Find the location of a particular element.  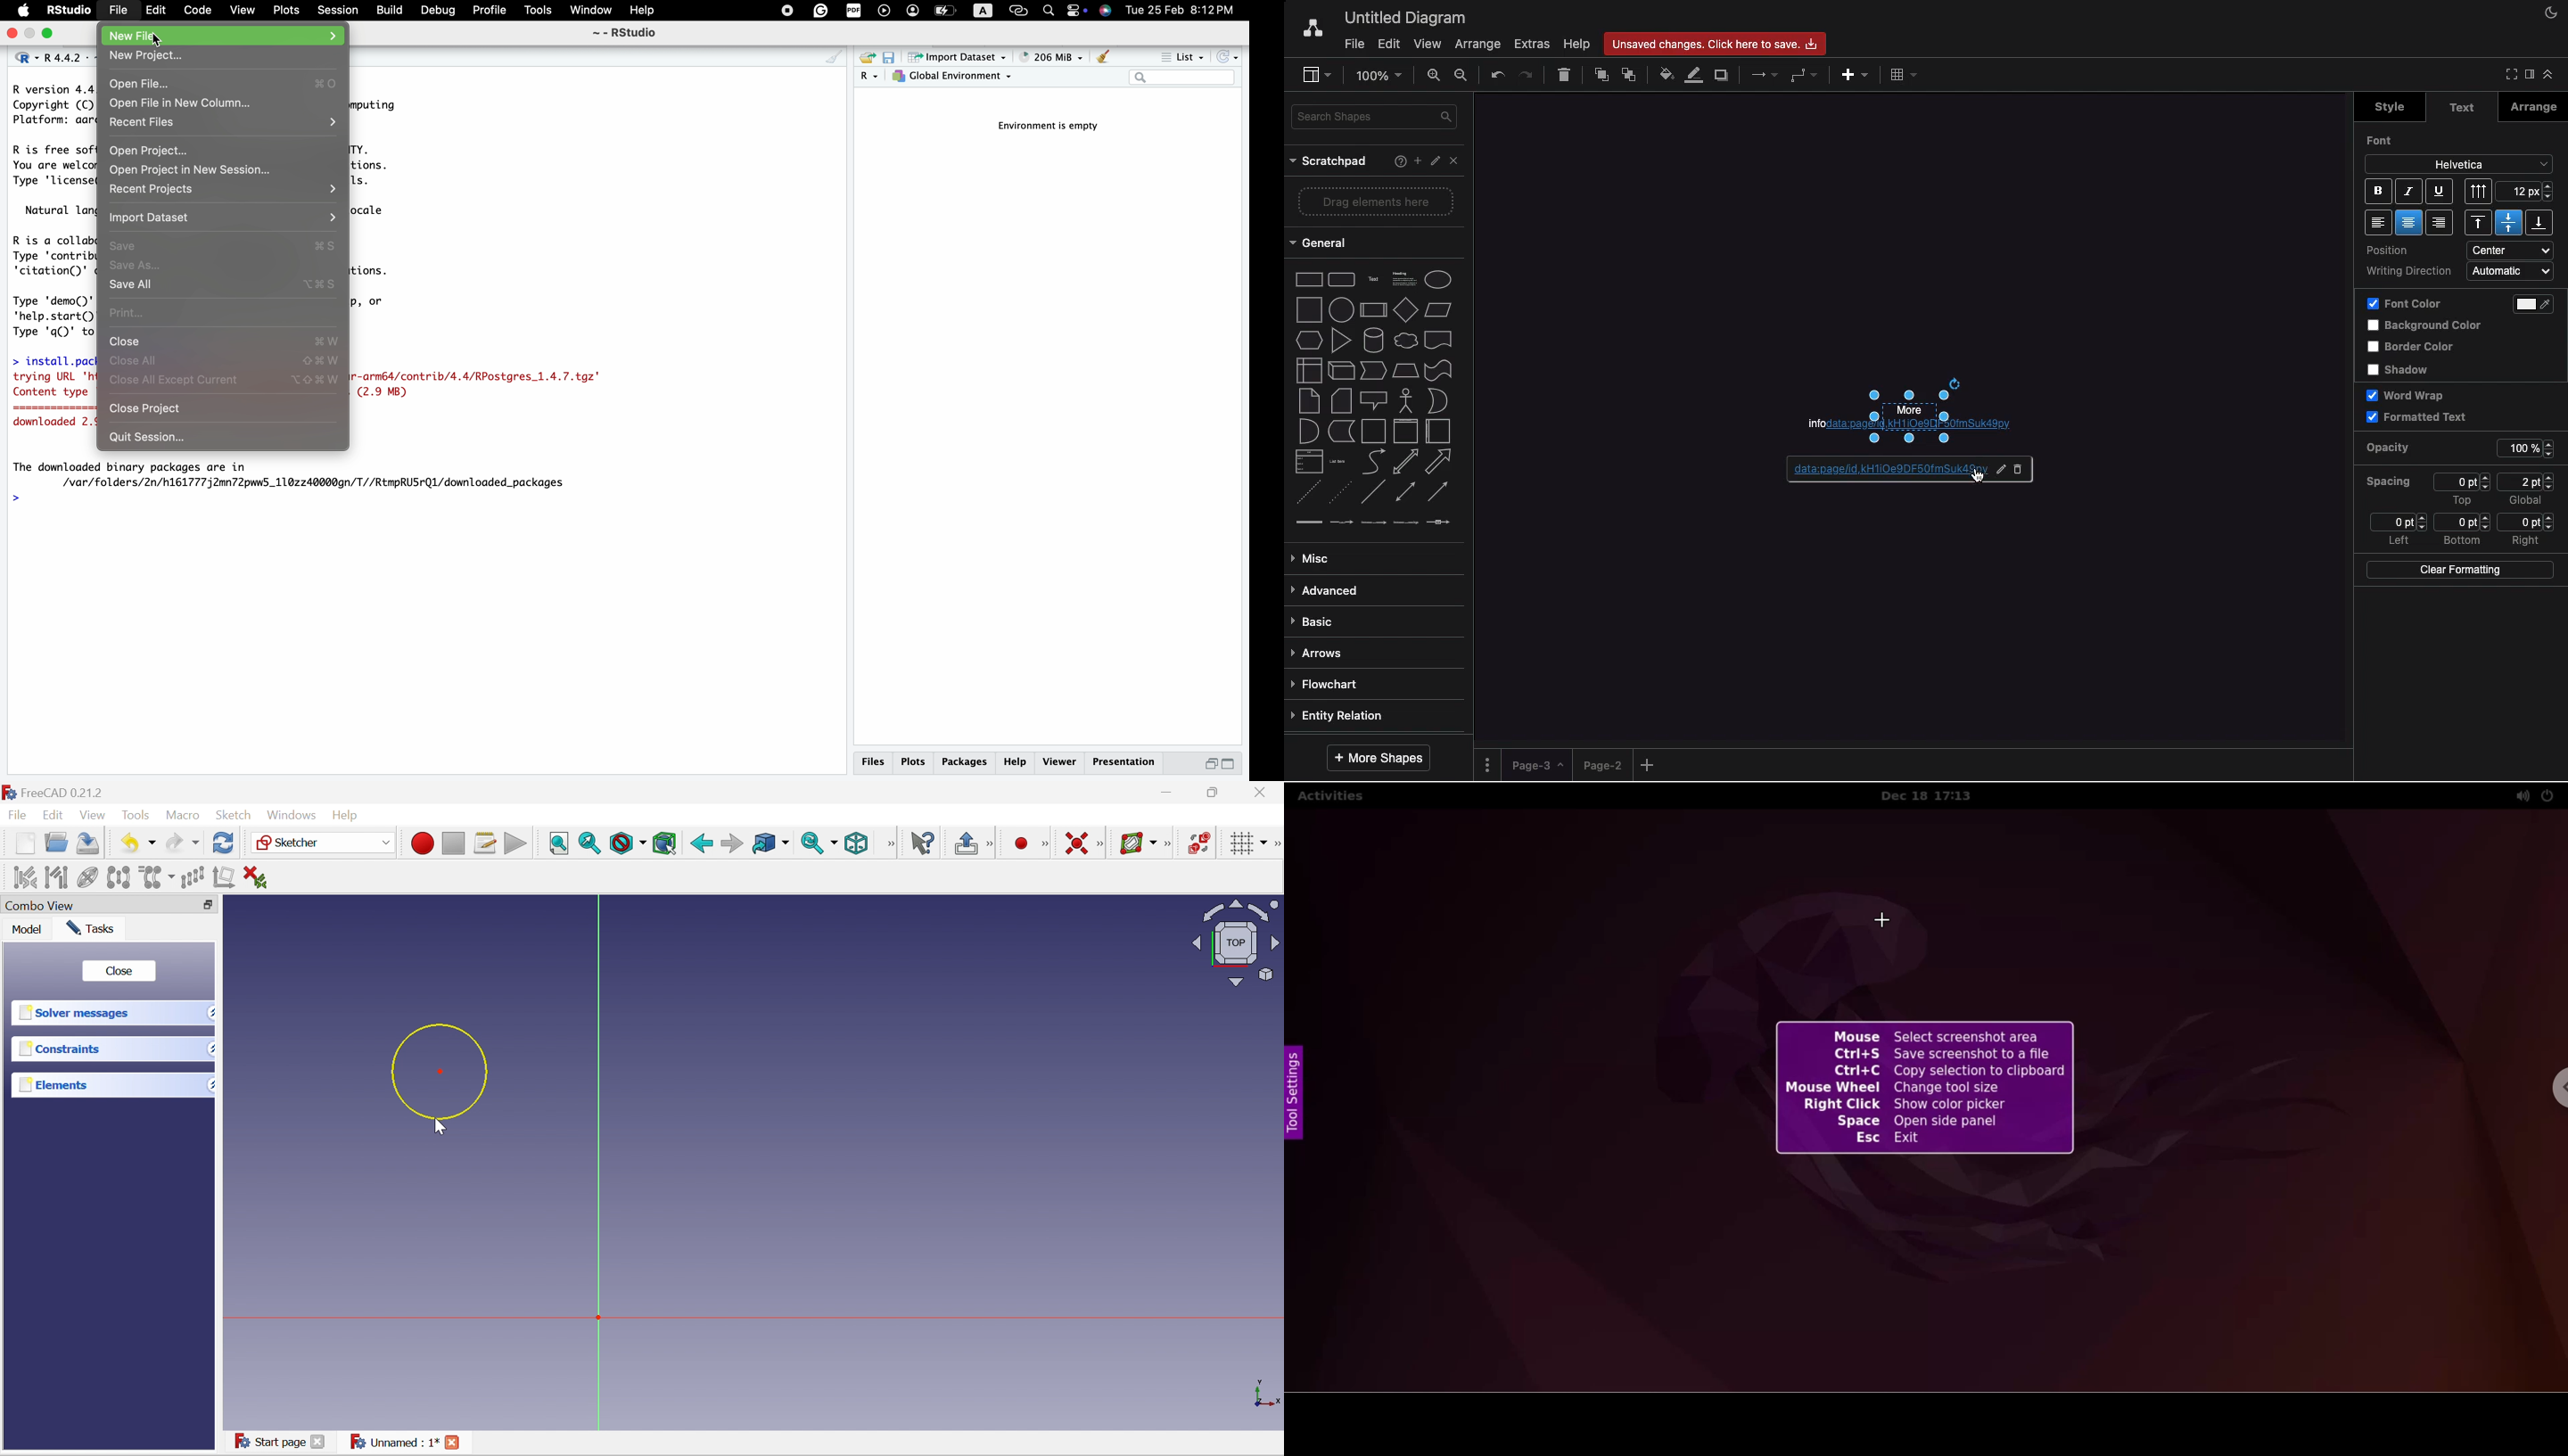

stop is located at coordinates (784, 10).